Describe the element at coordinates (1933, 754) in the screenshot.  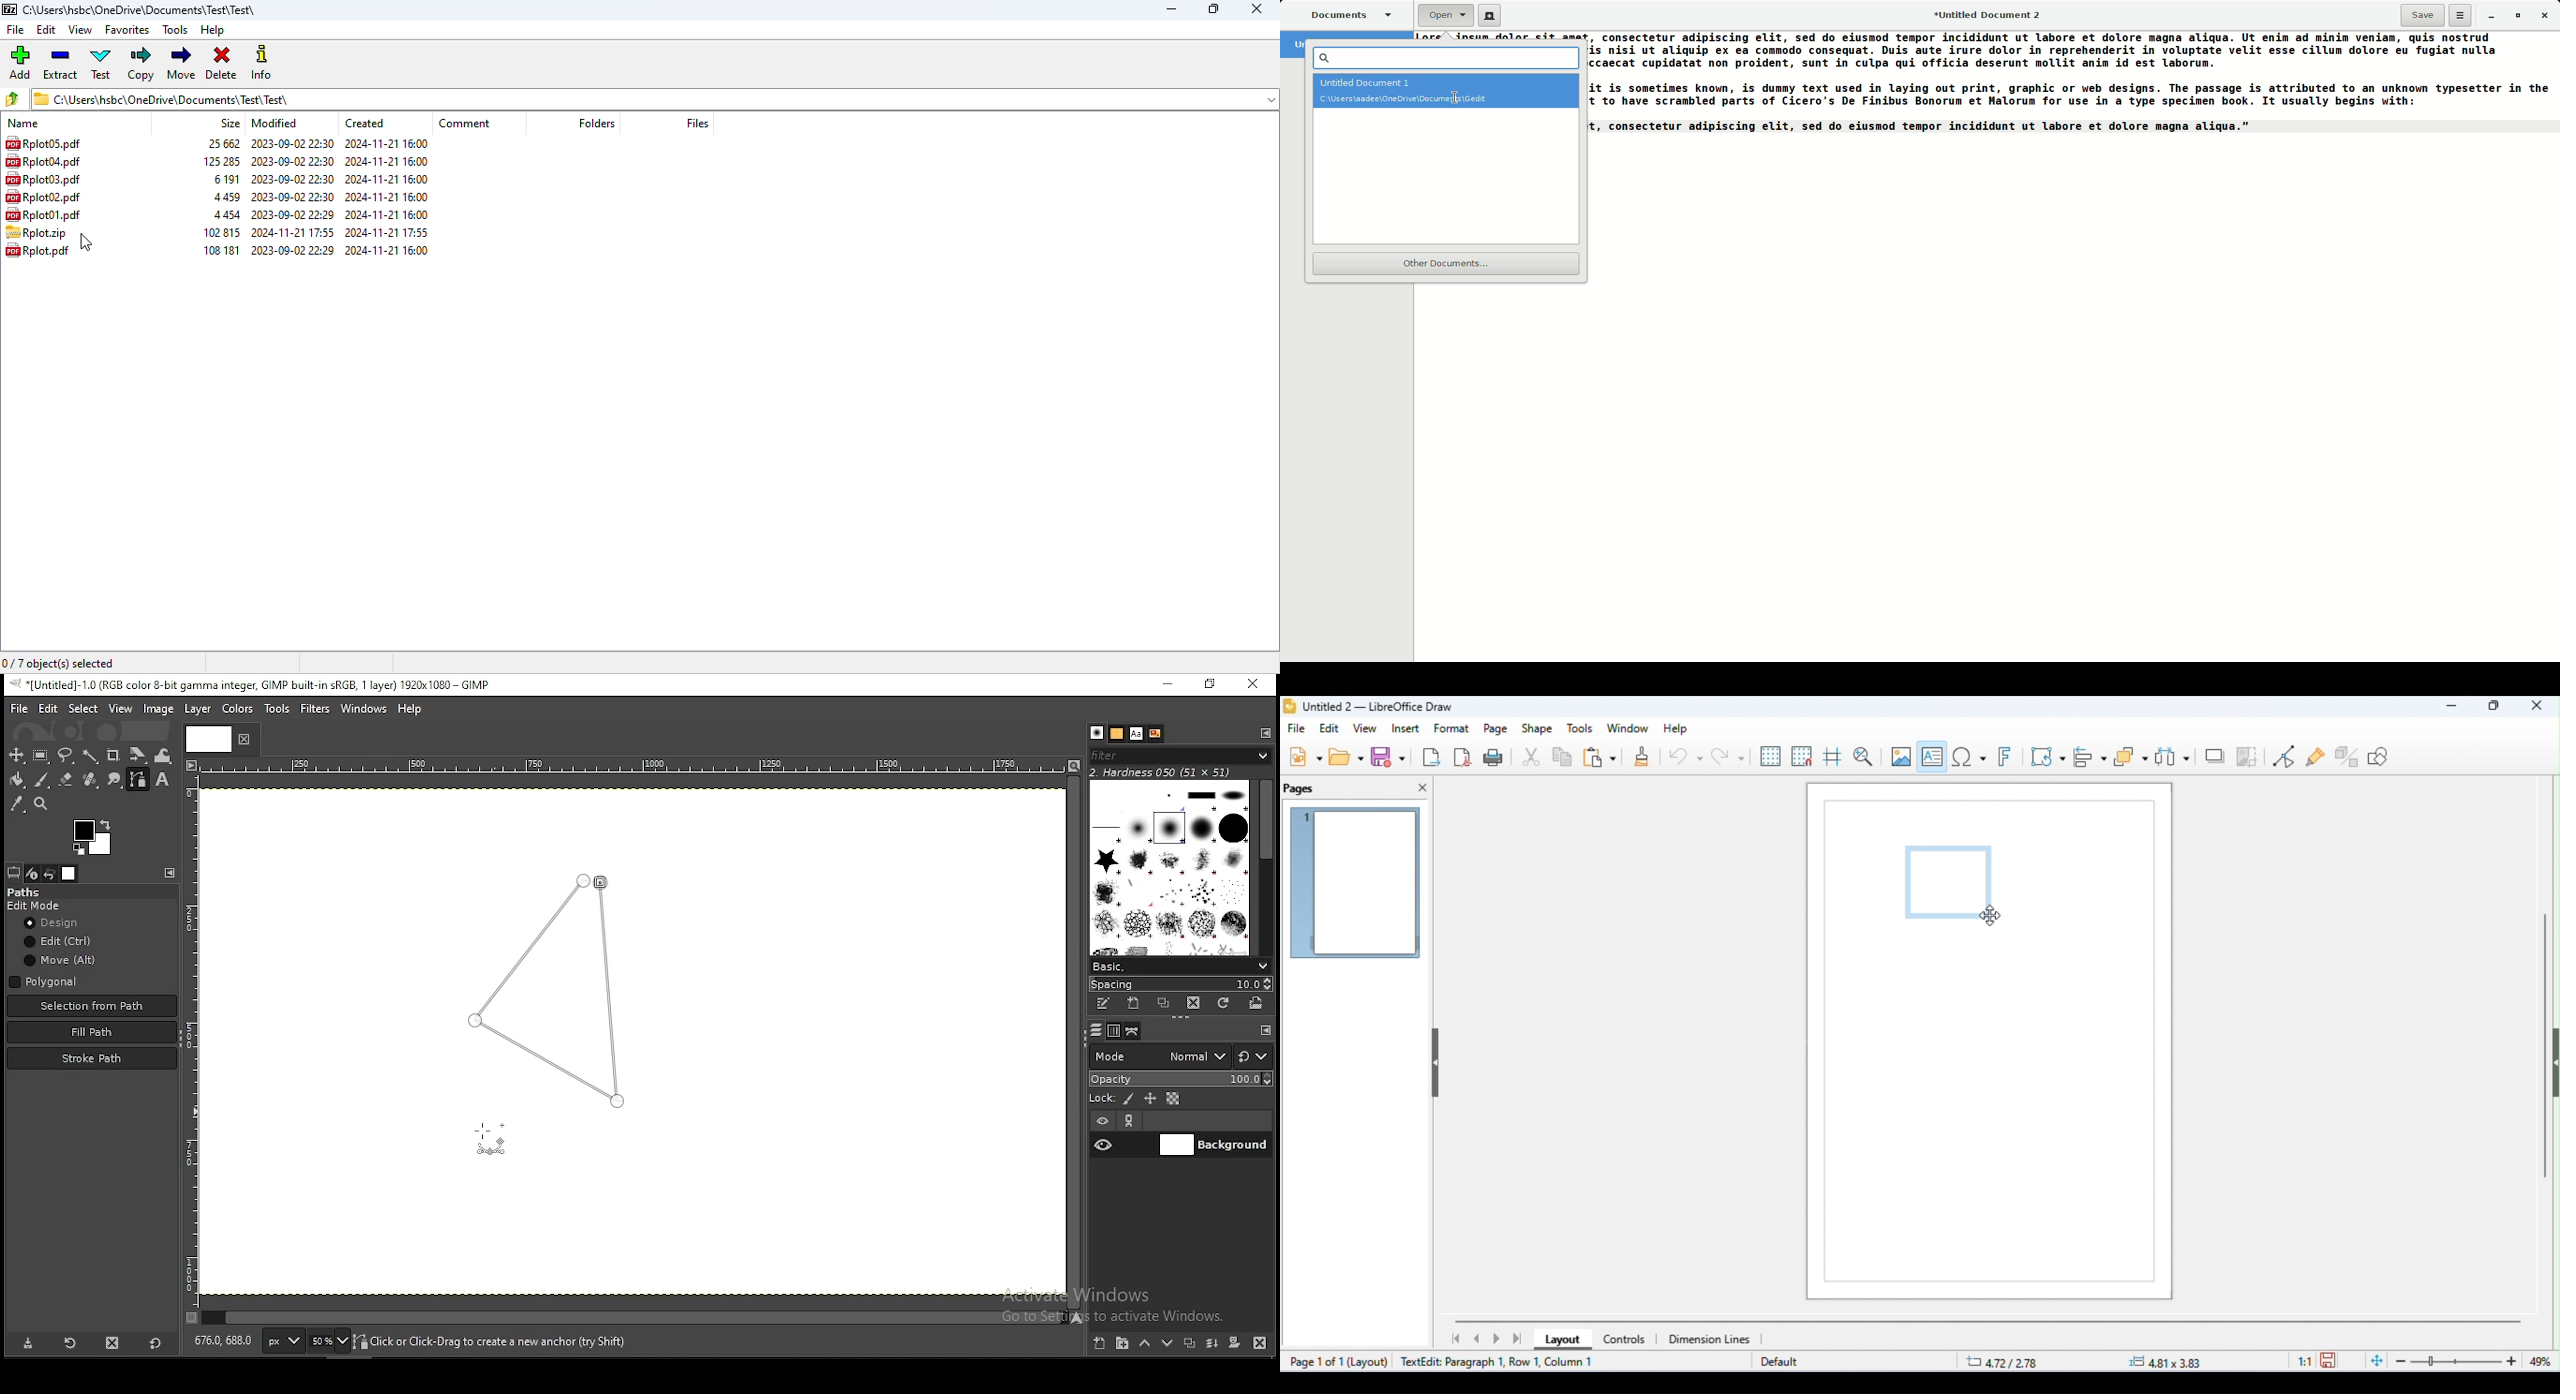
I see `insert text box` at that location.